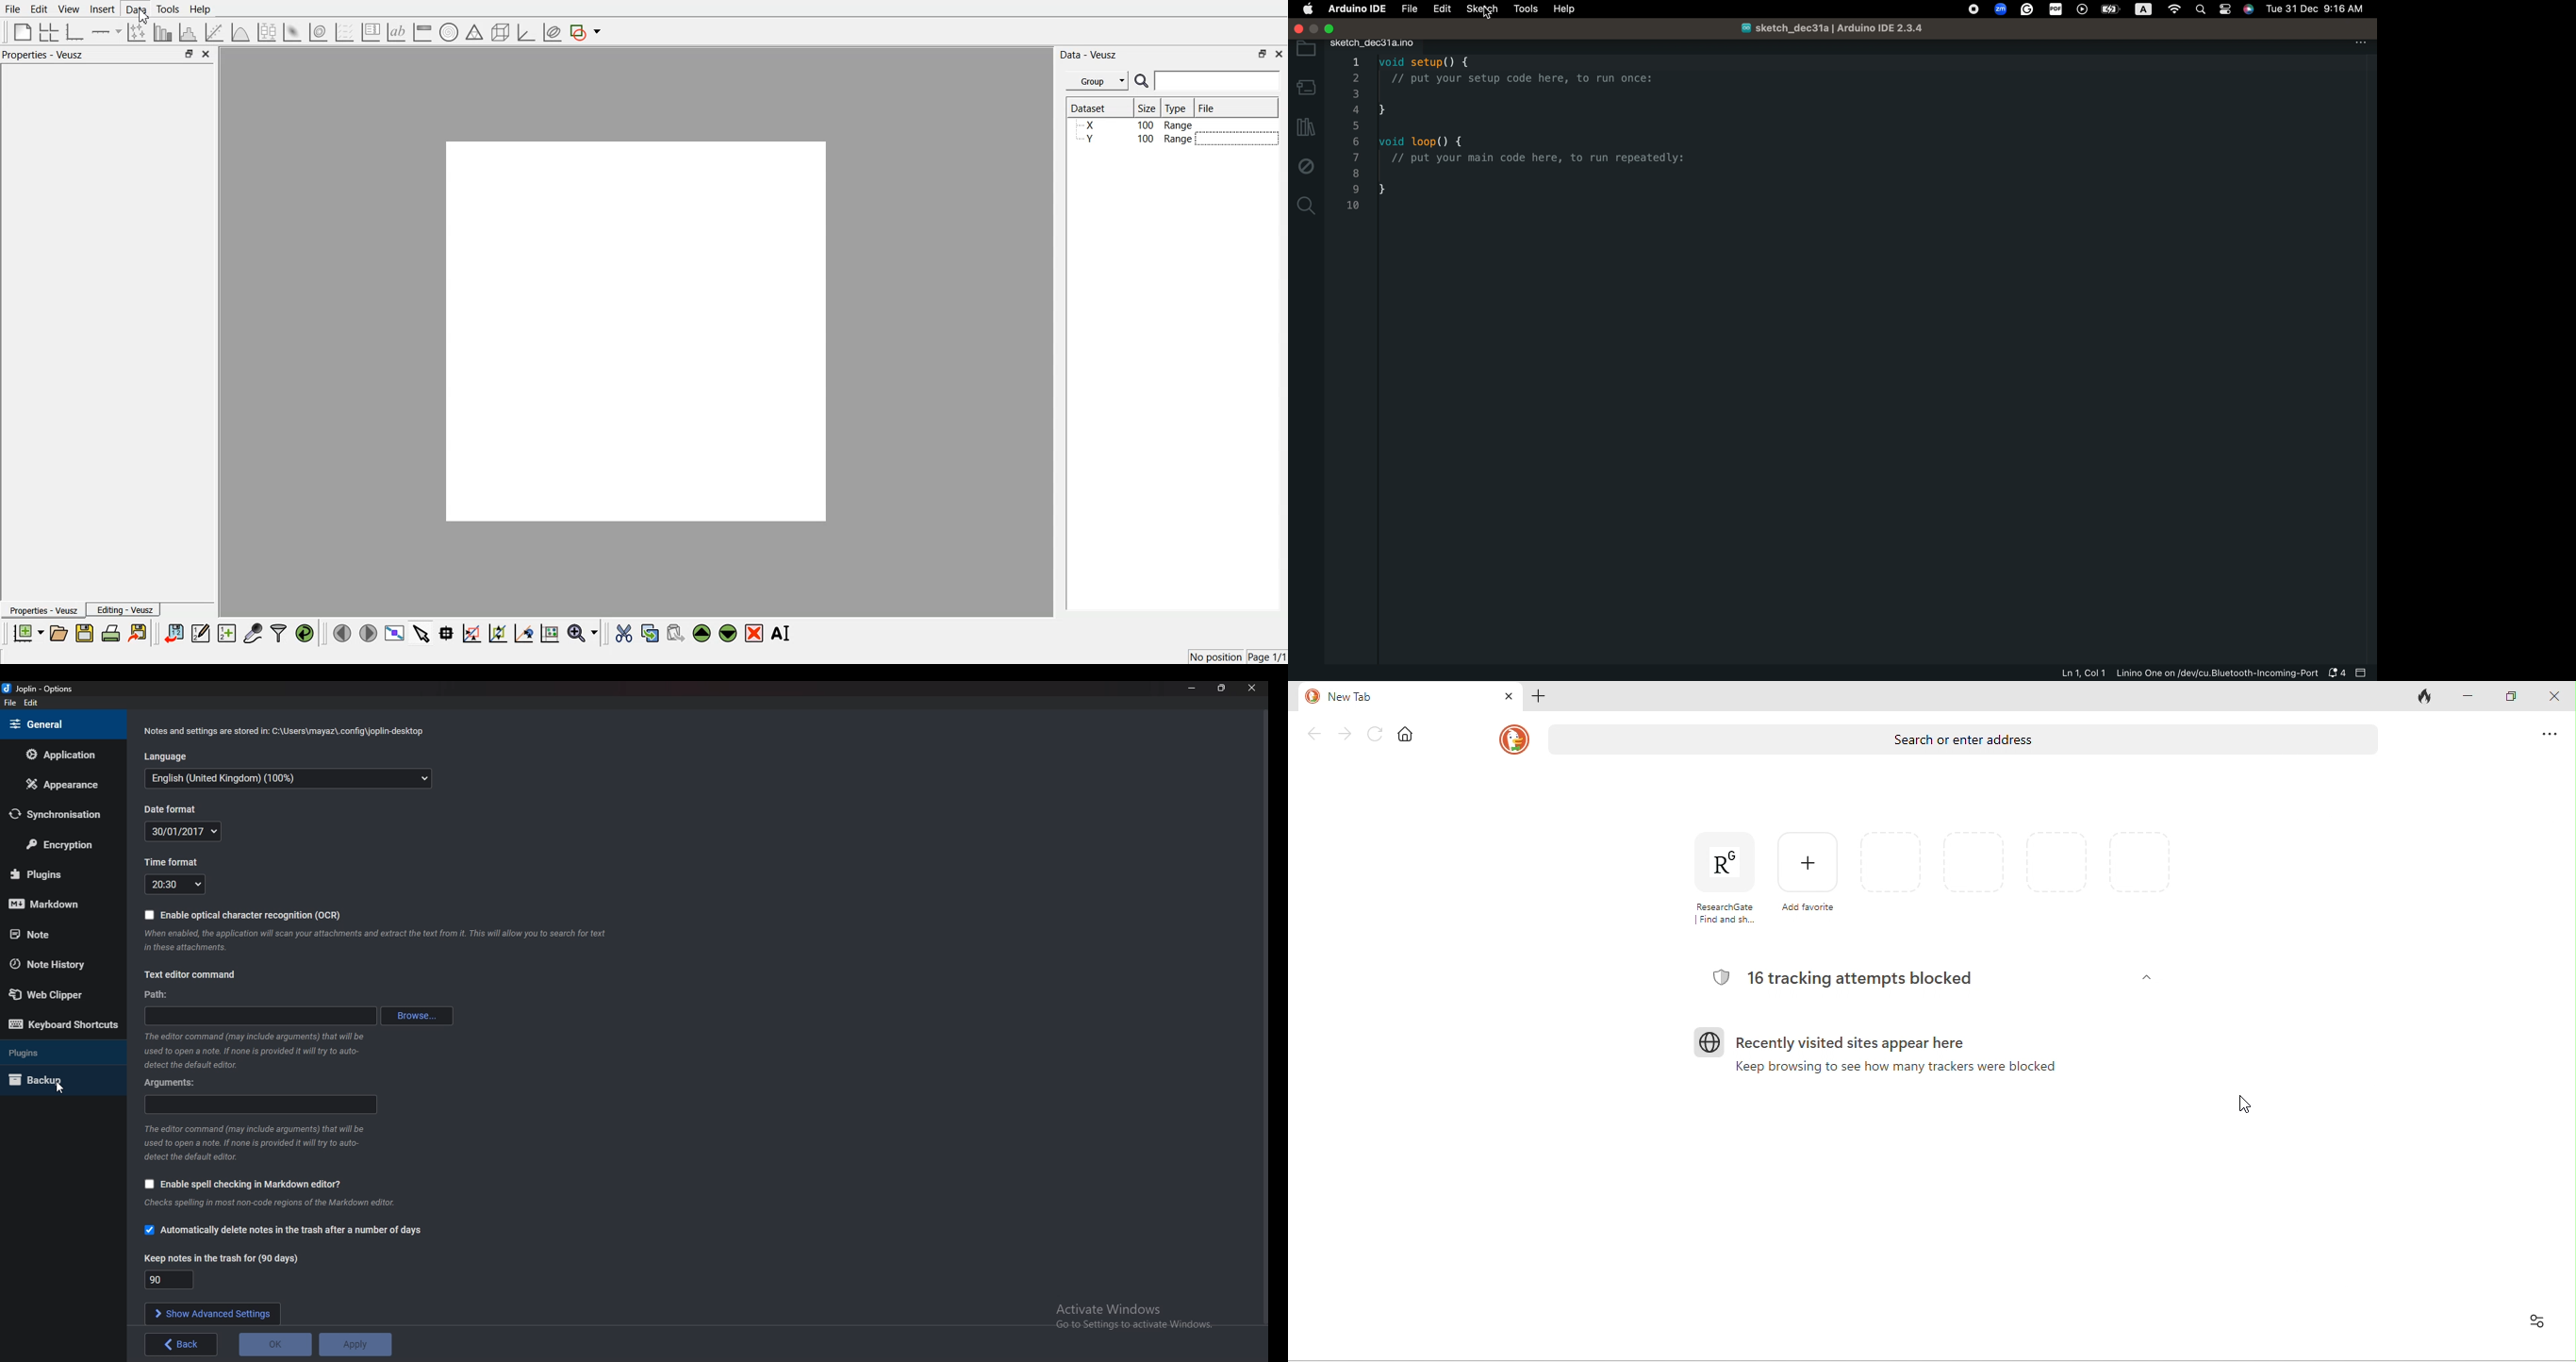 This screenshot has height=1372, width=2576. I want to click on Browse, so click(414, 1016).